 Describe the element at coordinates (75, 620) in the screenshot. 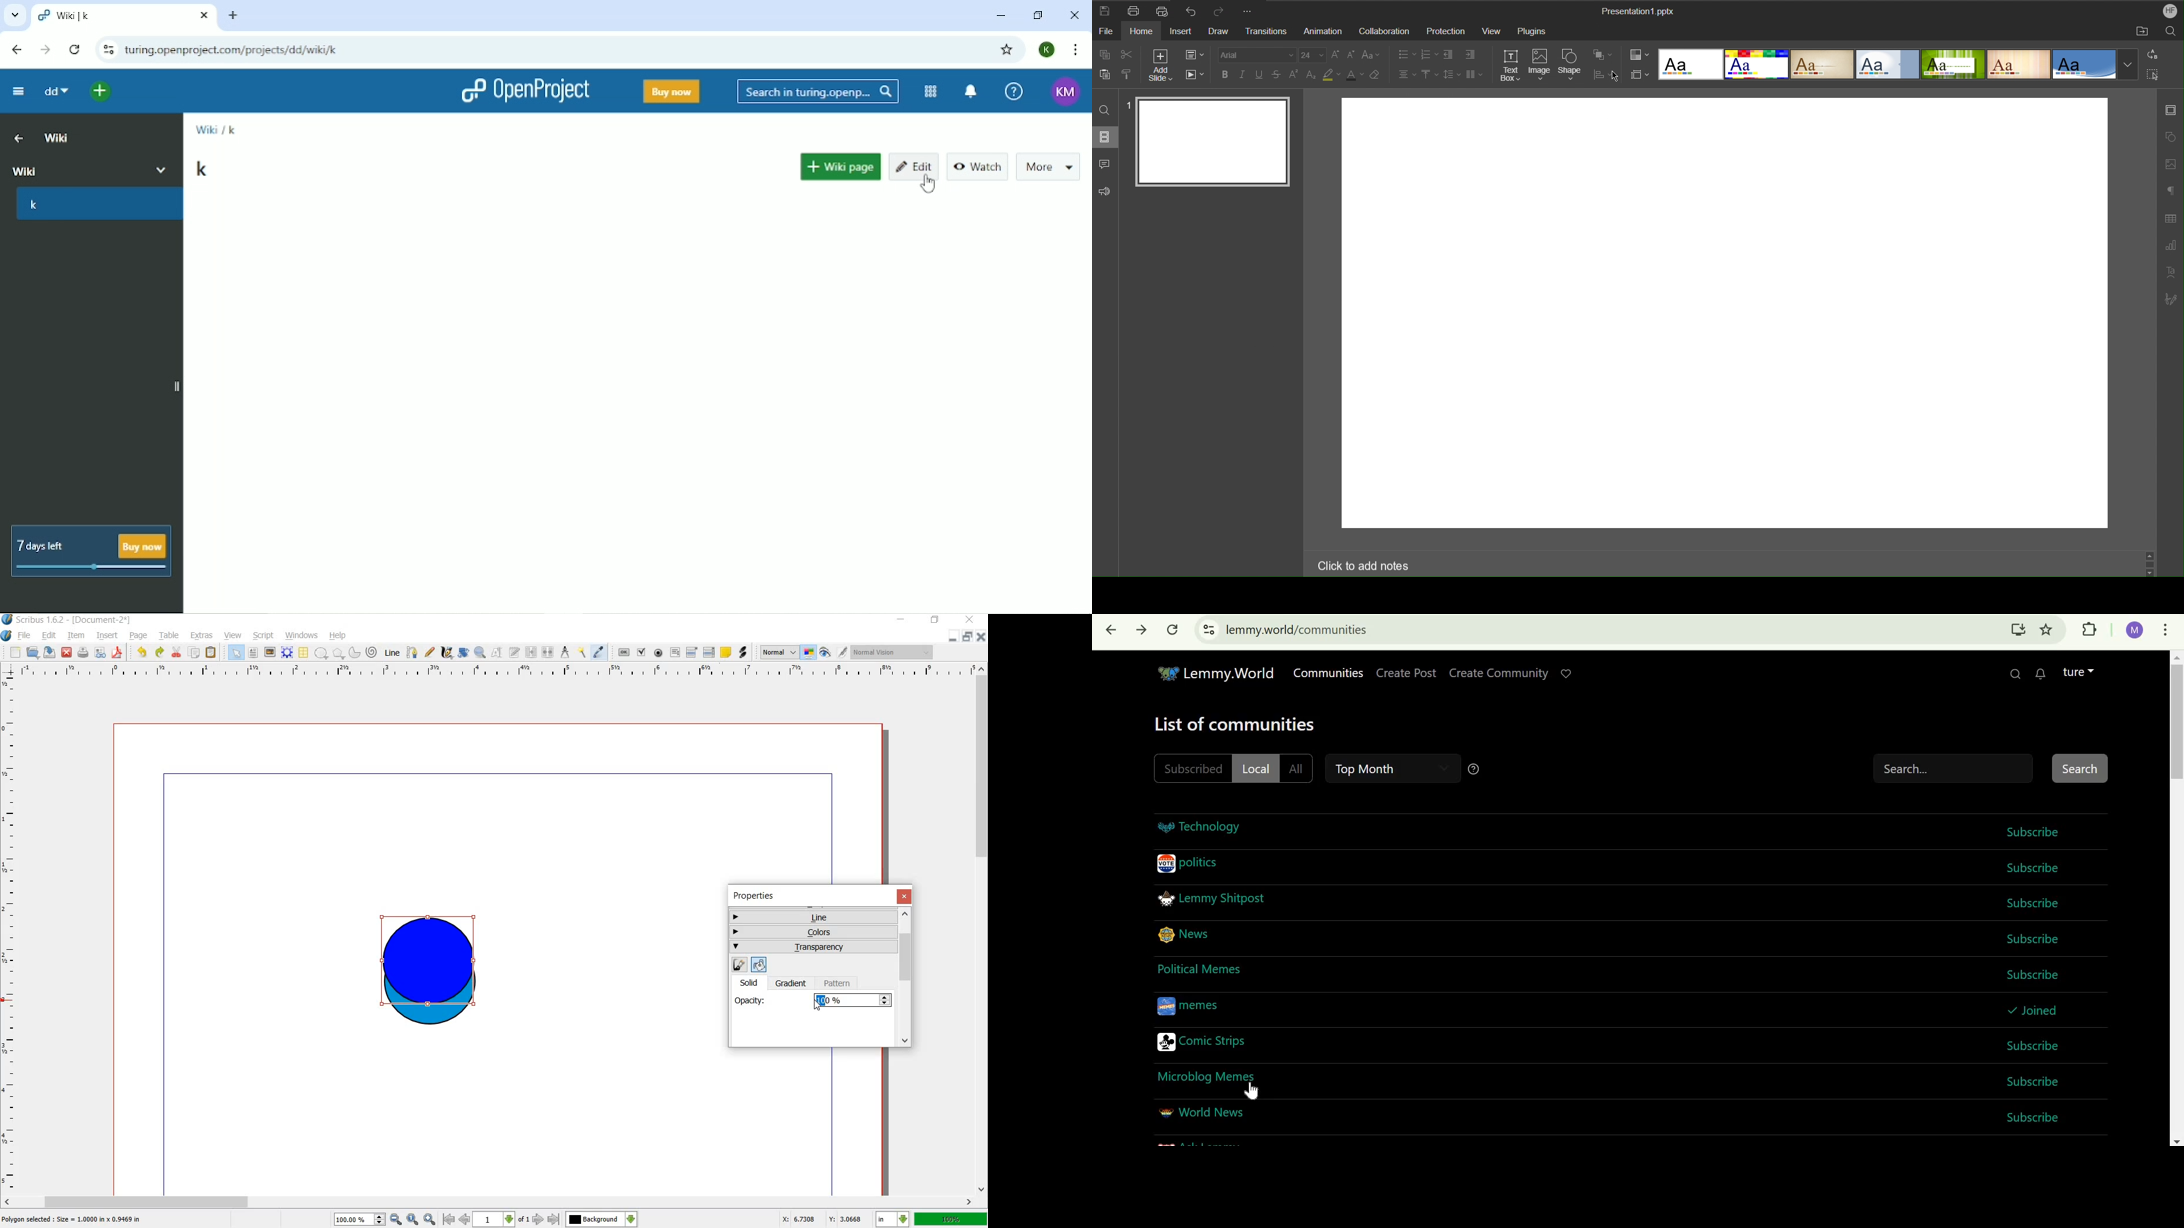

I see `scribus 1.6.2 - [document-2*]` at that location.